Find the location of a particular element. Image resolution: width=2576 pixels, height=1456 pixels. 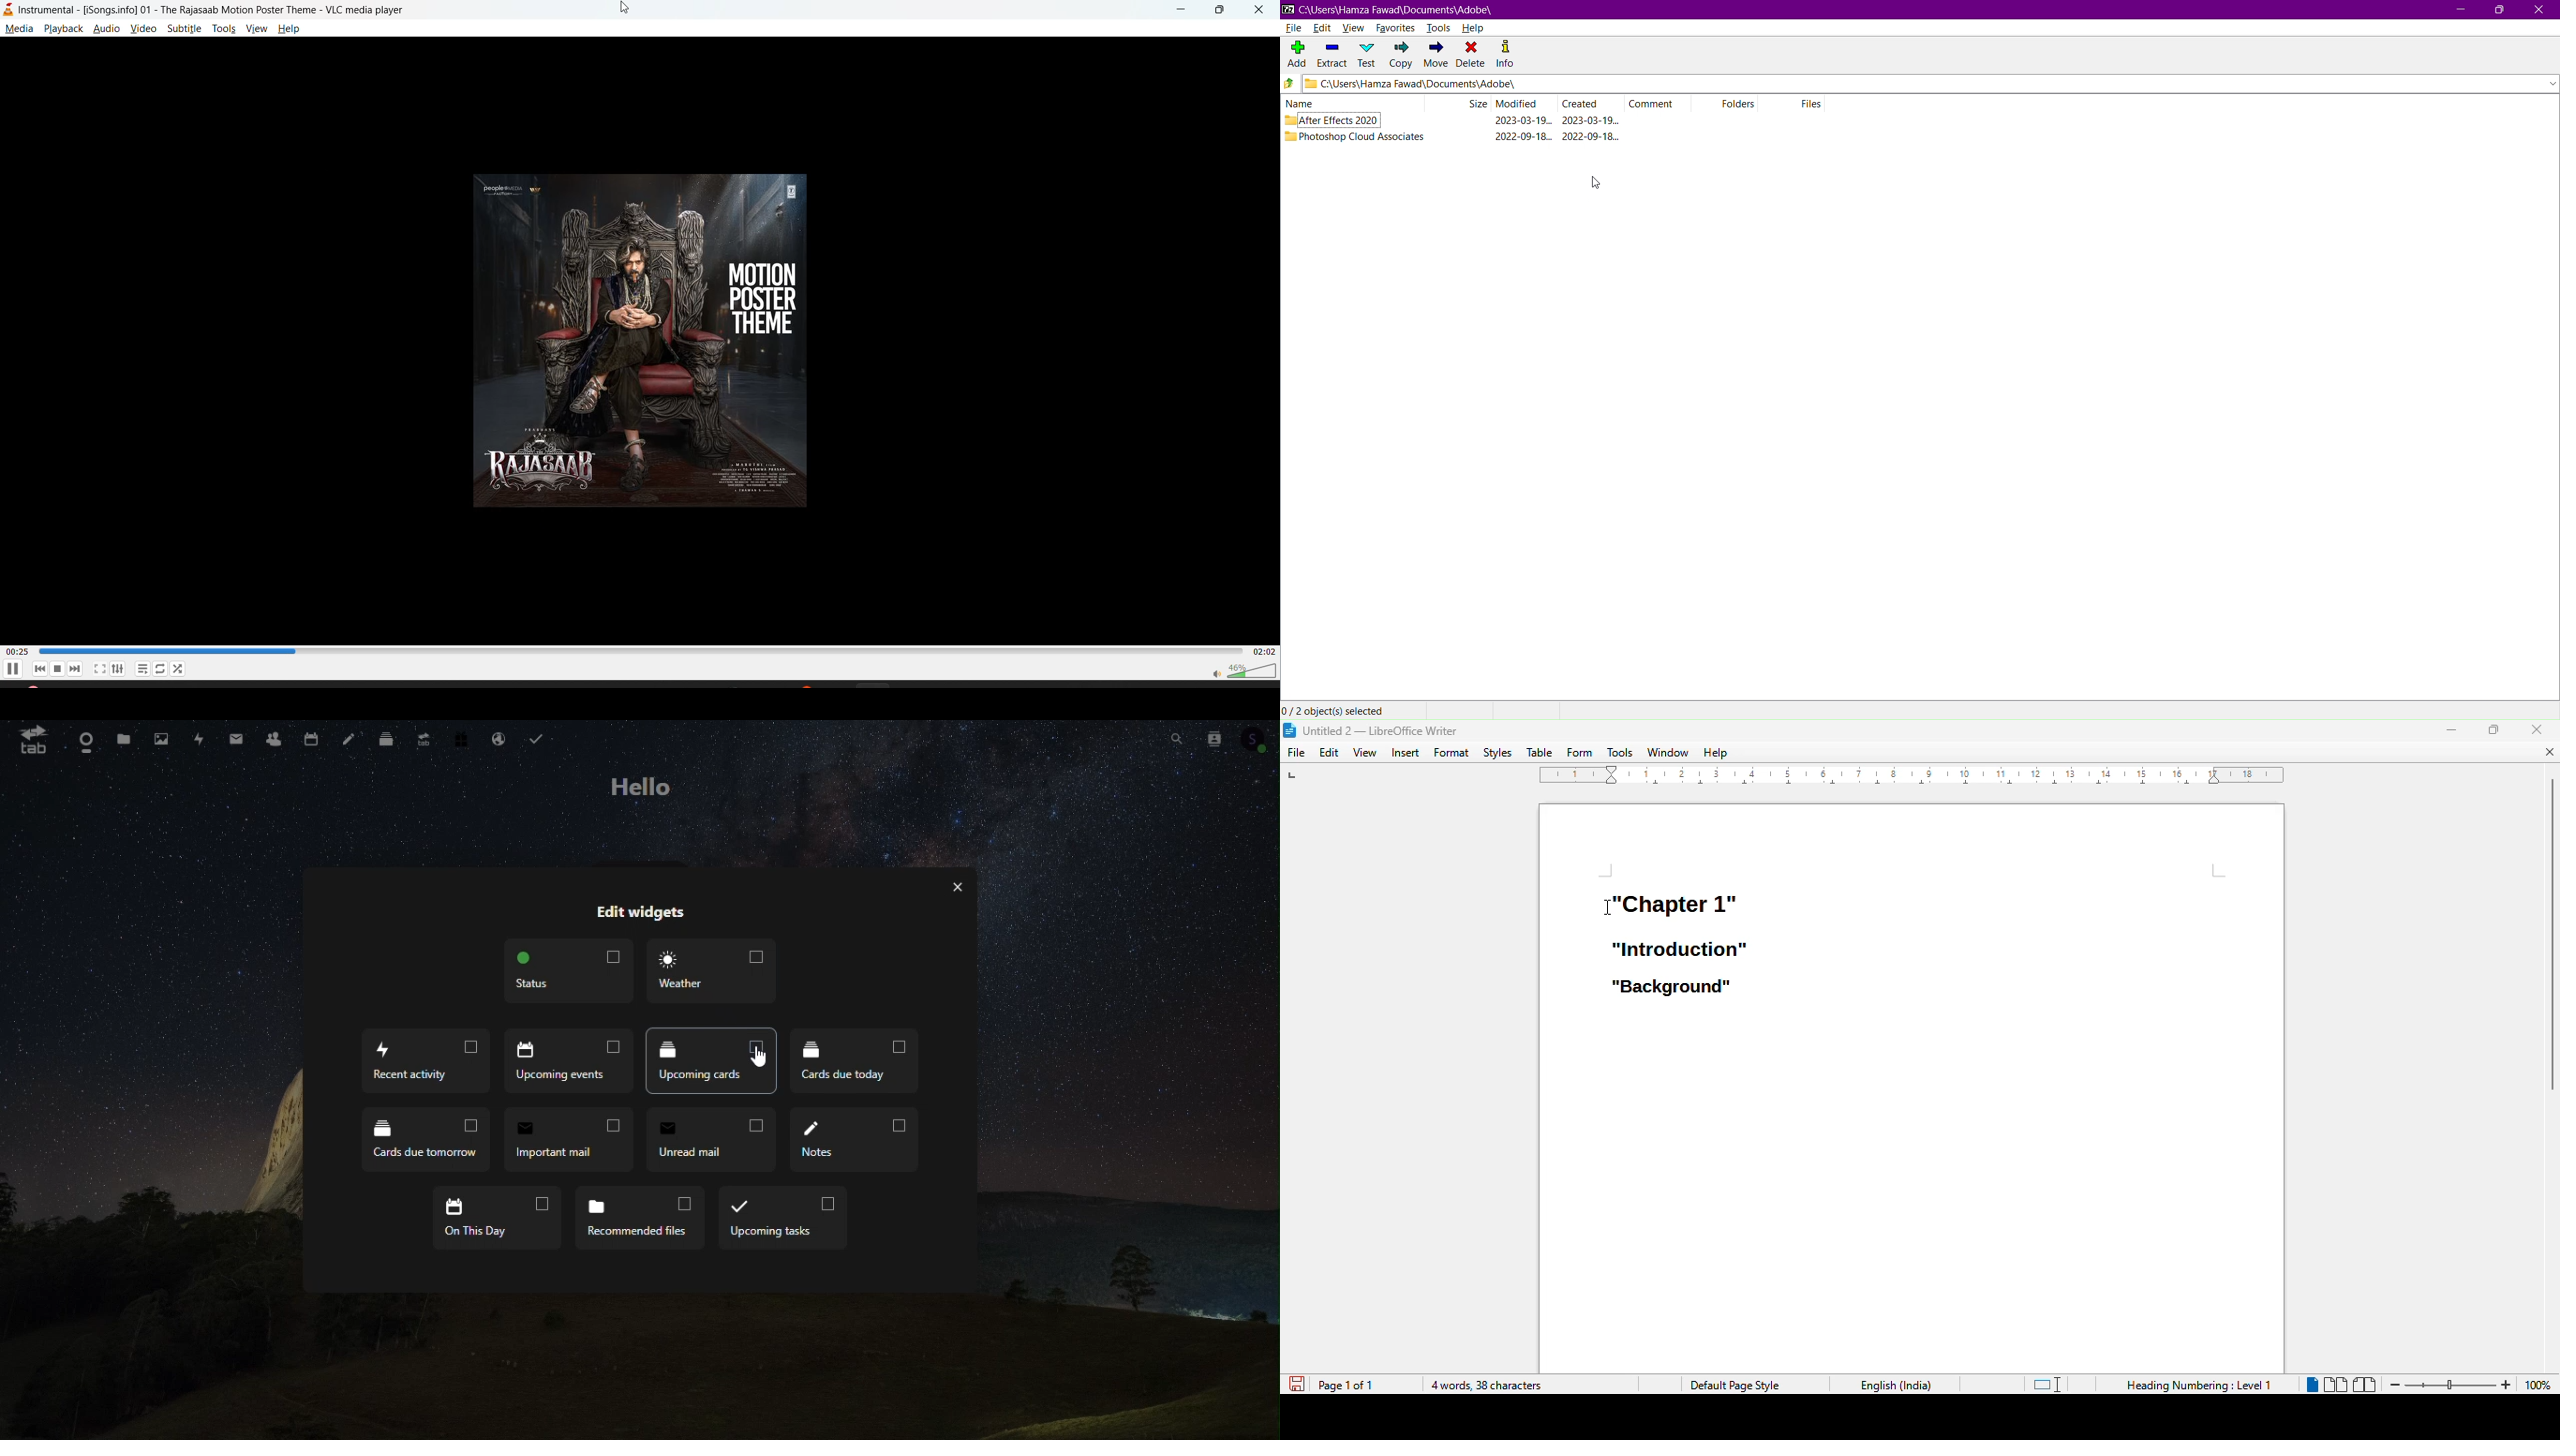

Files is located at coordinates (123, 738).